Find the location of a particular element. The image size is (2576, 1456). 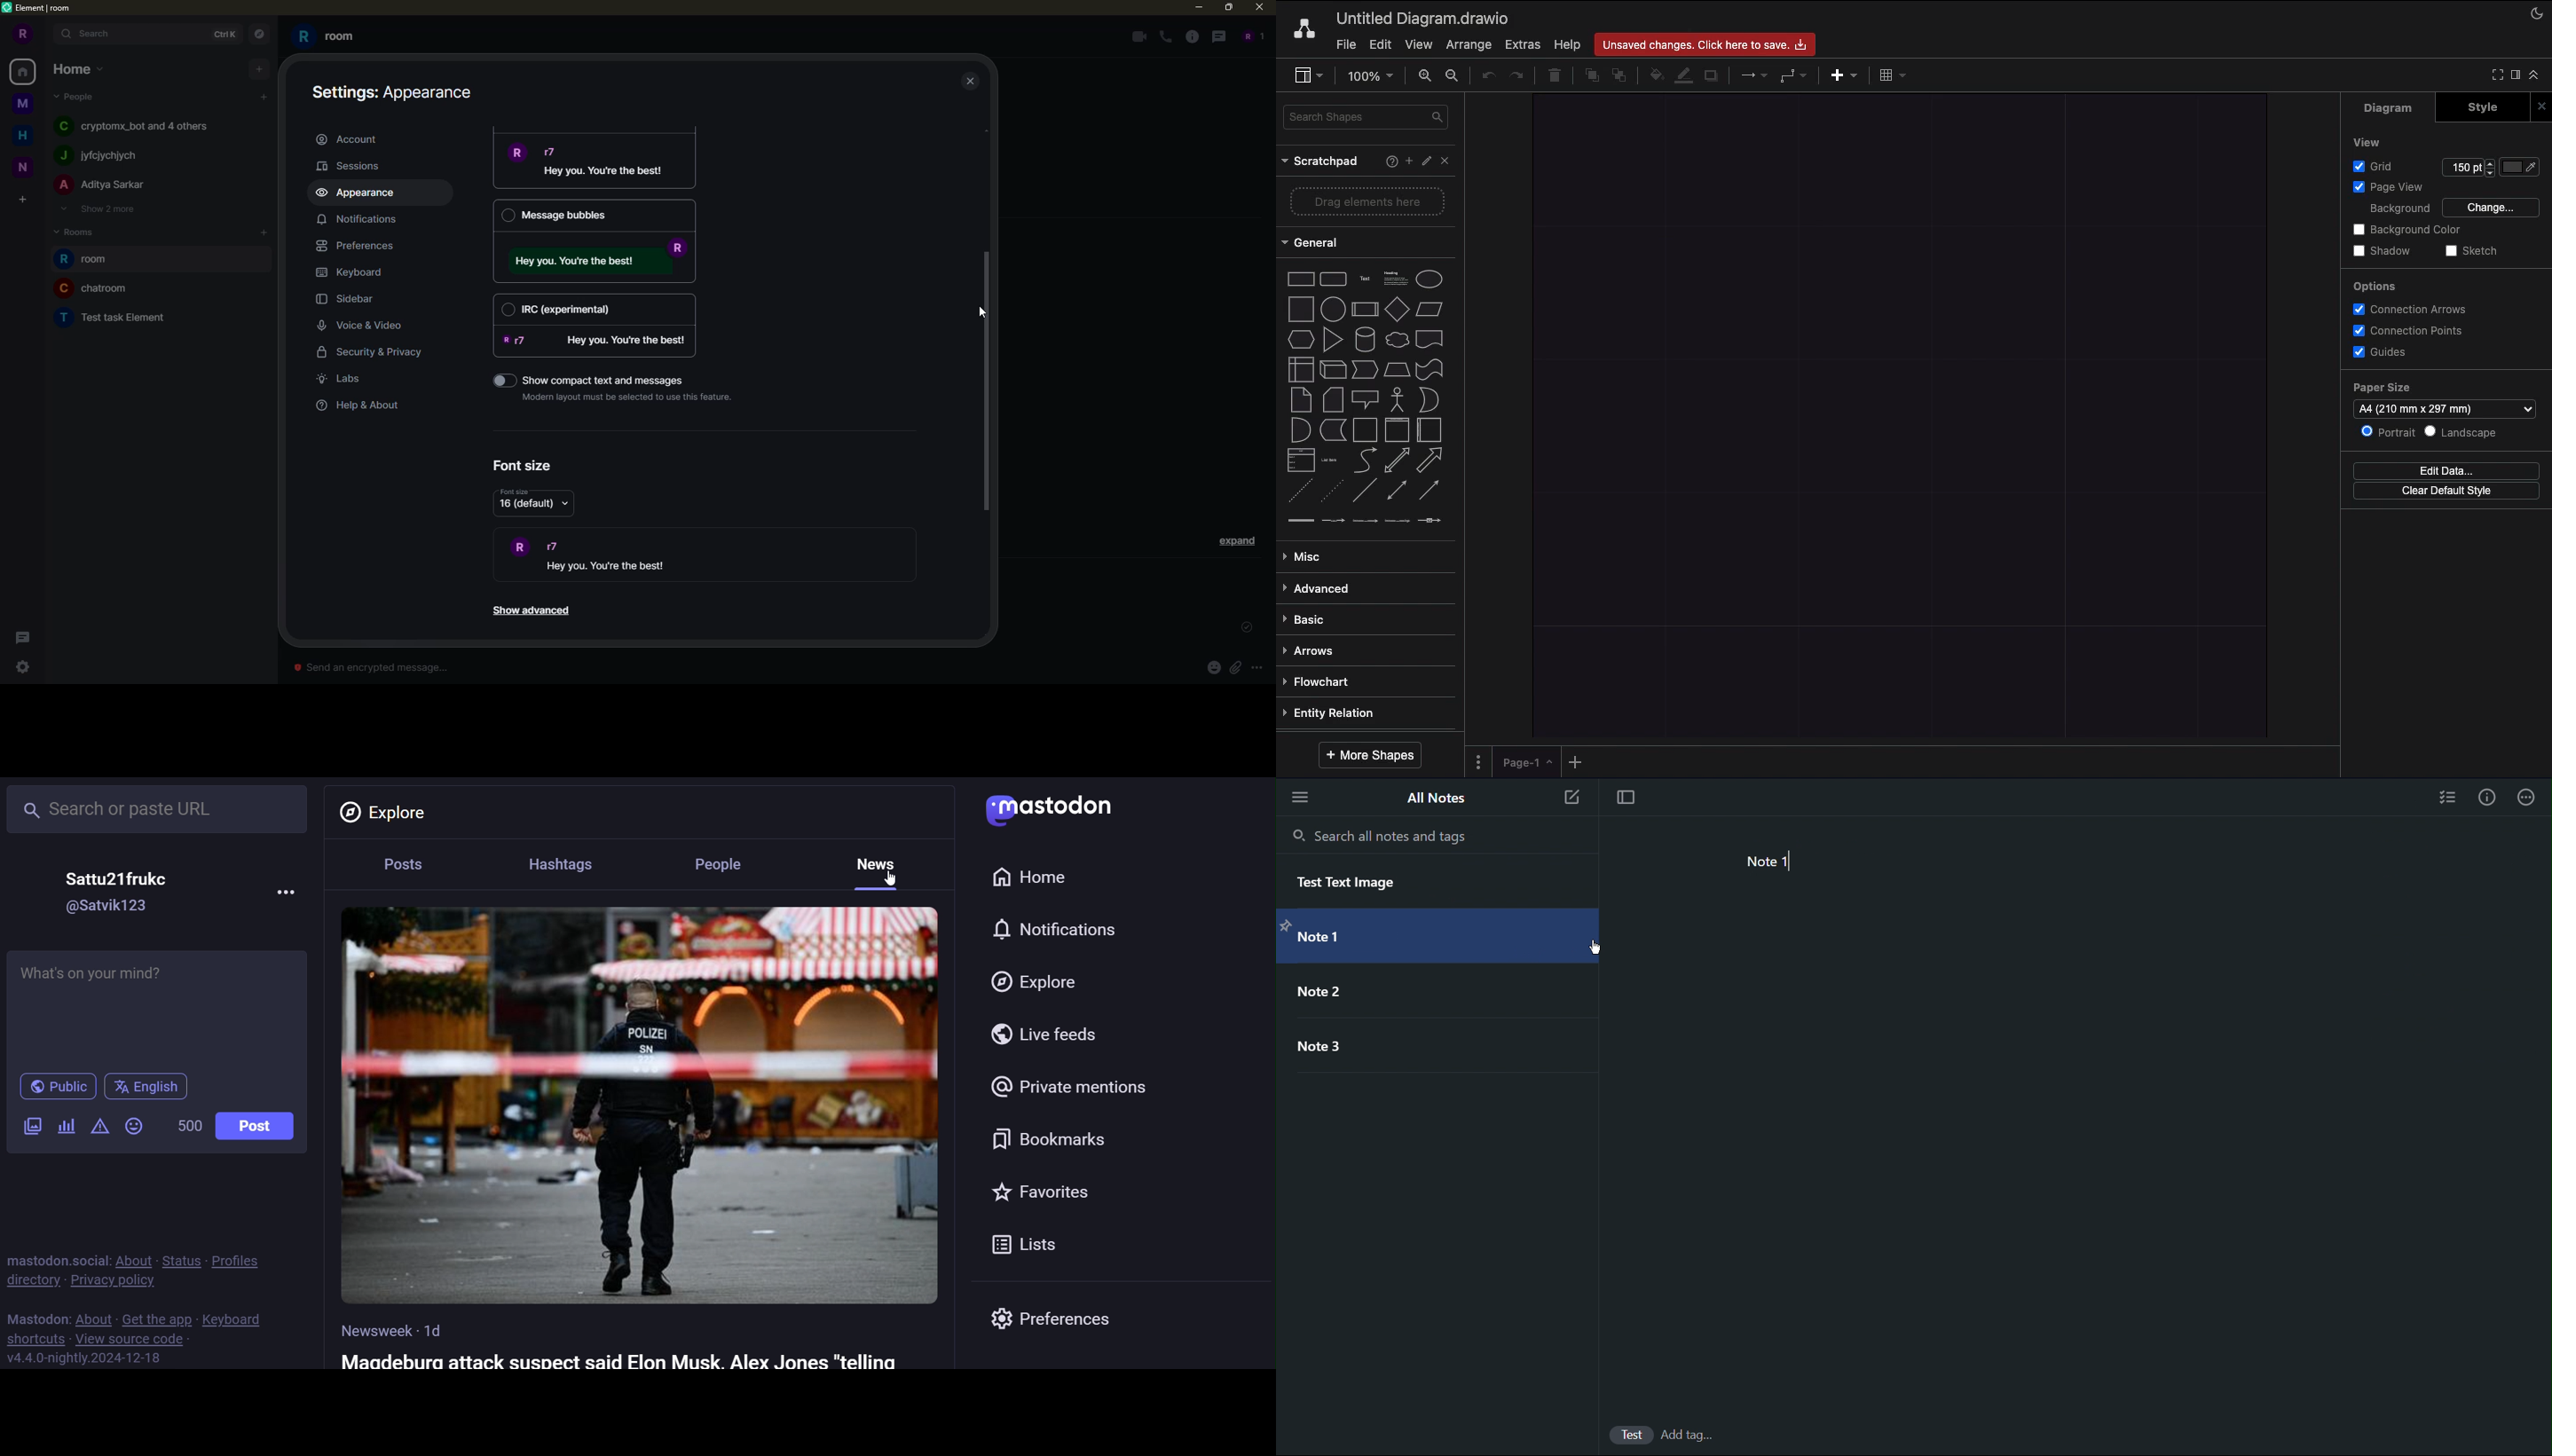

Shadow is located at coordinates (2381, 250).